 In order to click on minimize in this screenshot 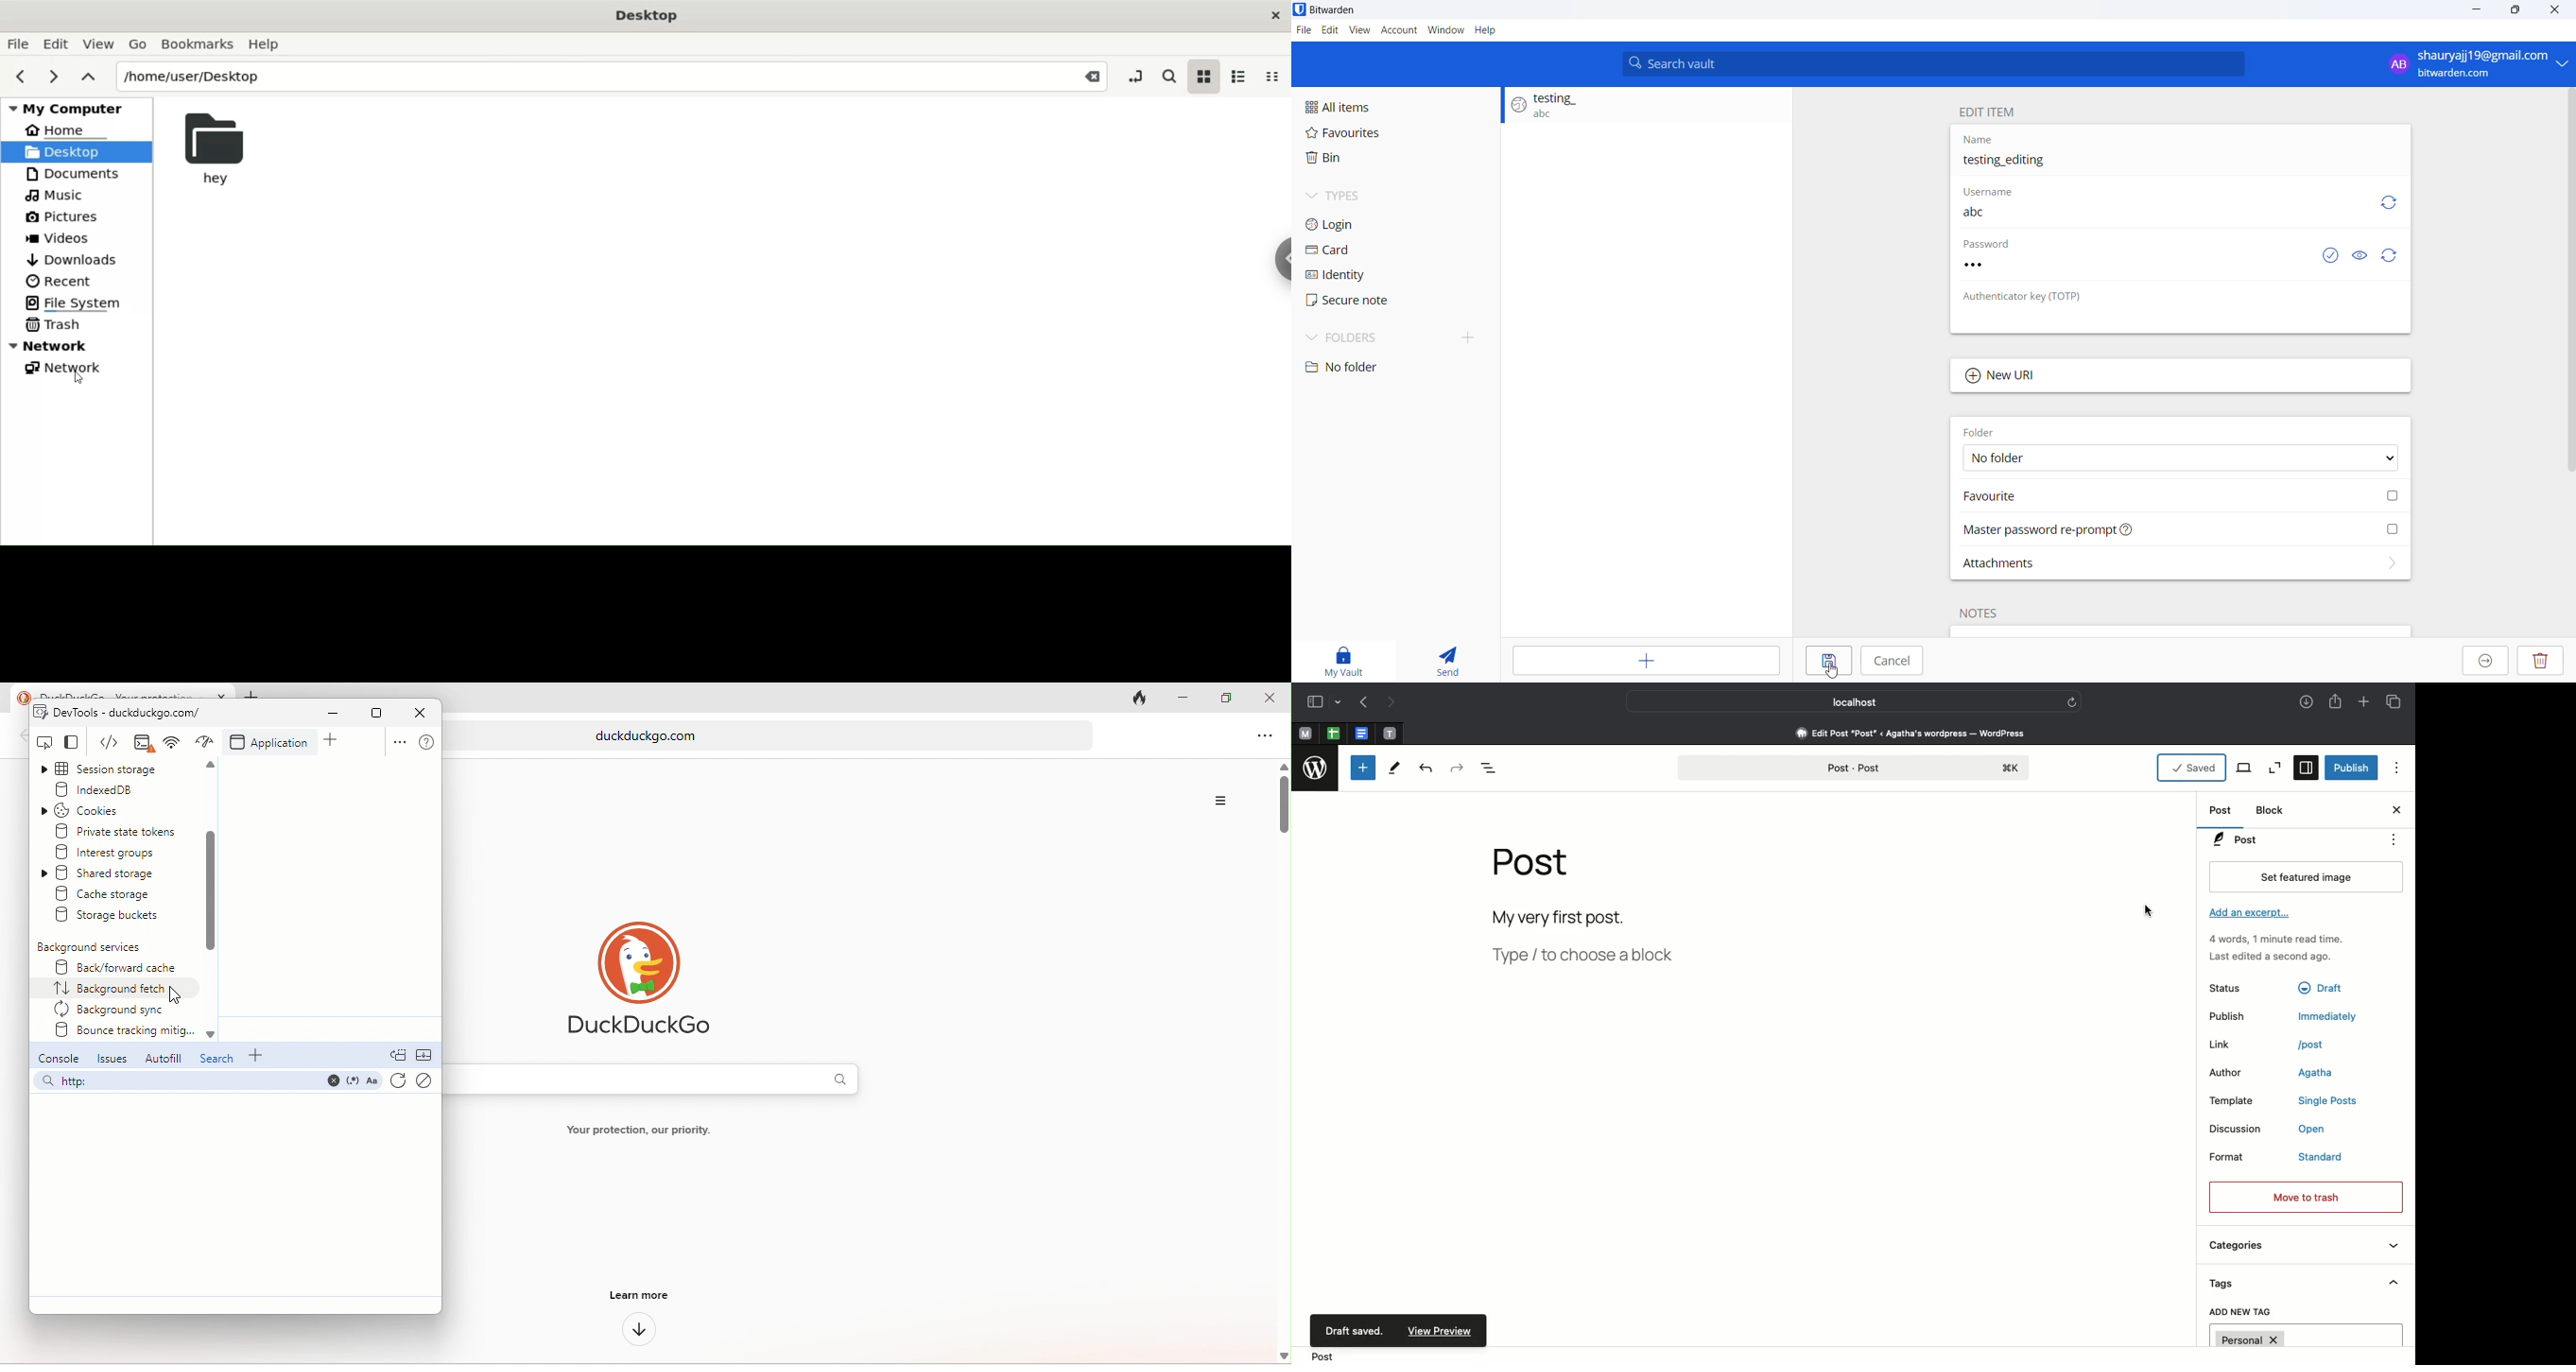, I will do `click(2474, 14)`.